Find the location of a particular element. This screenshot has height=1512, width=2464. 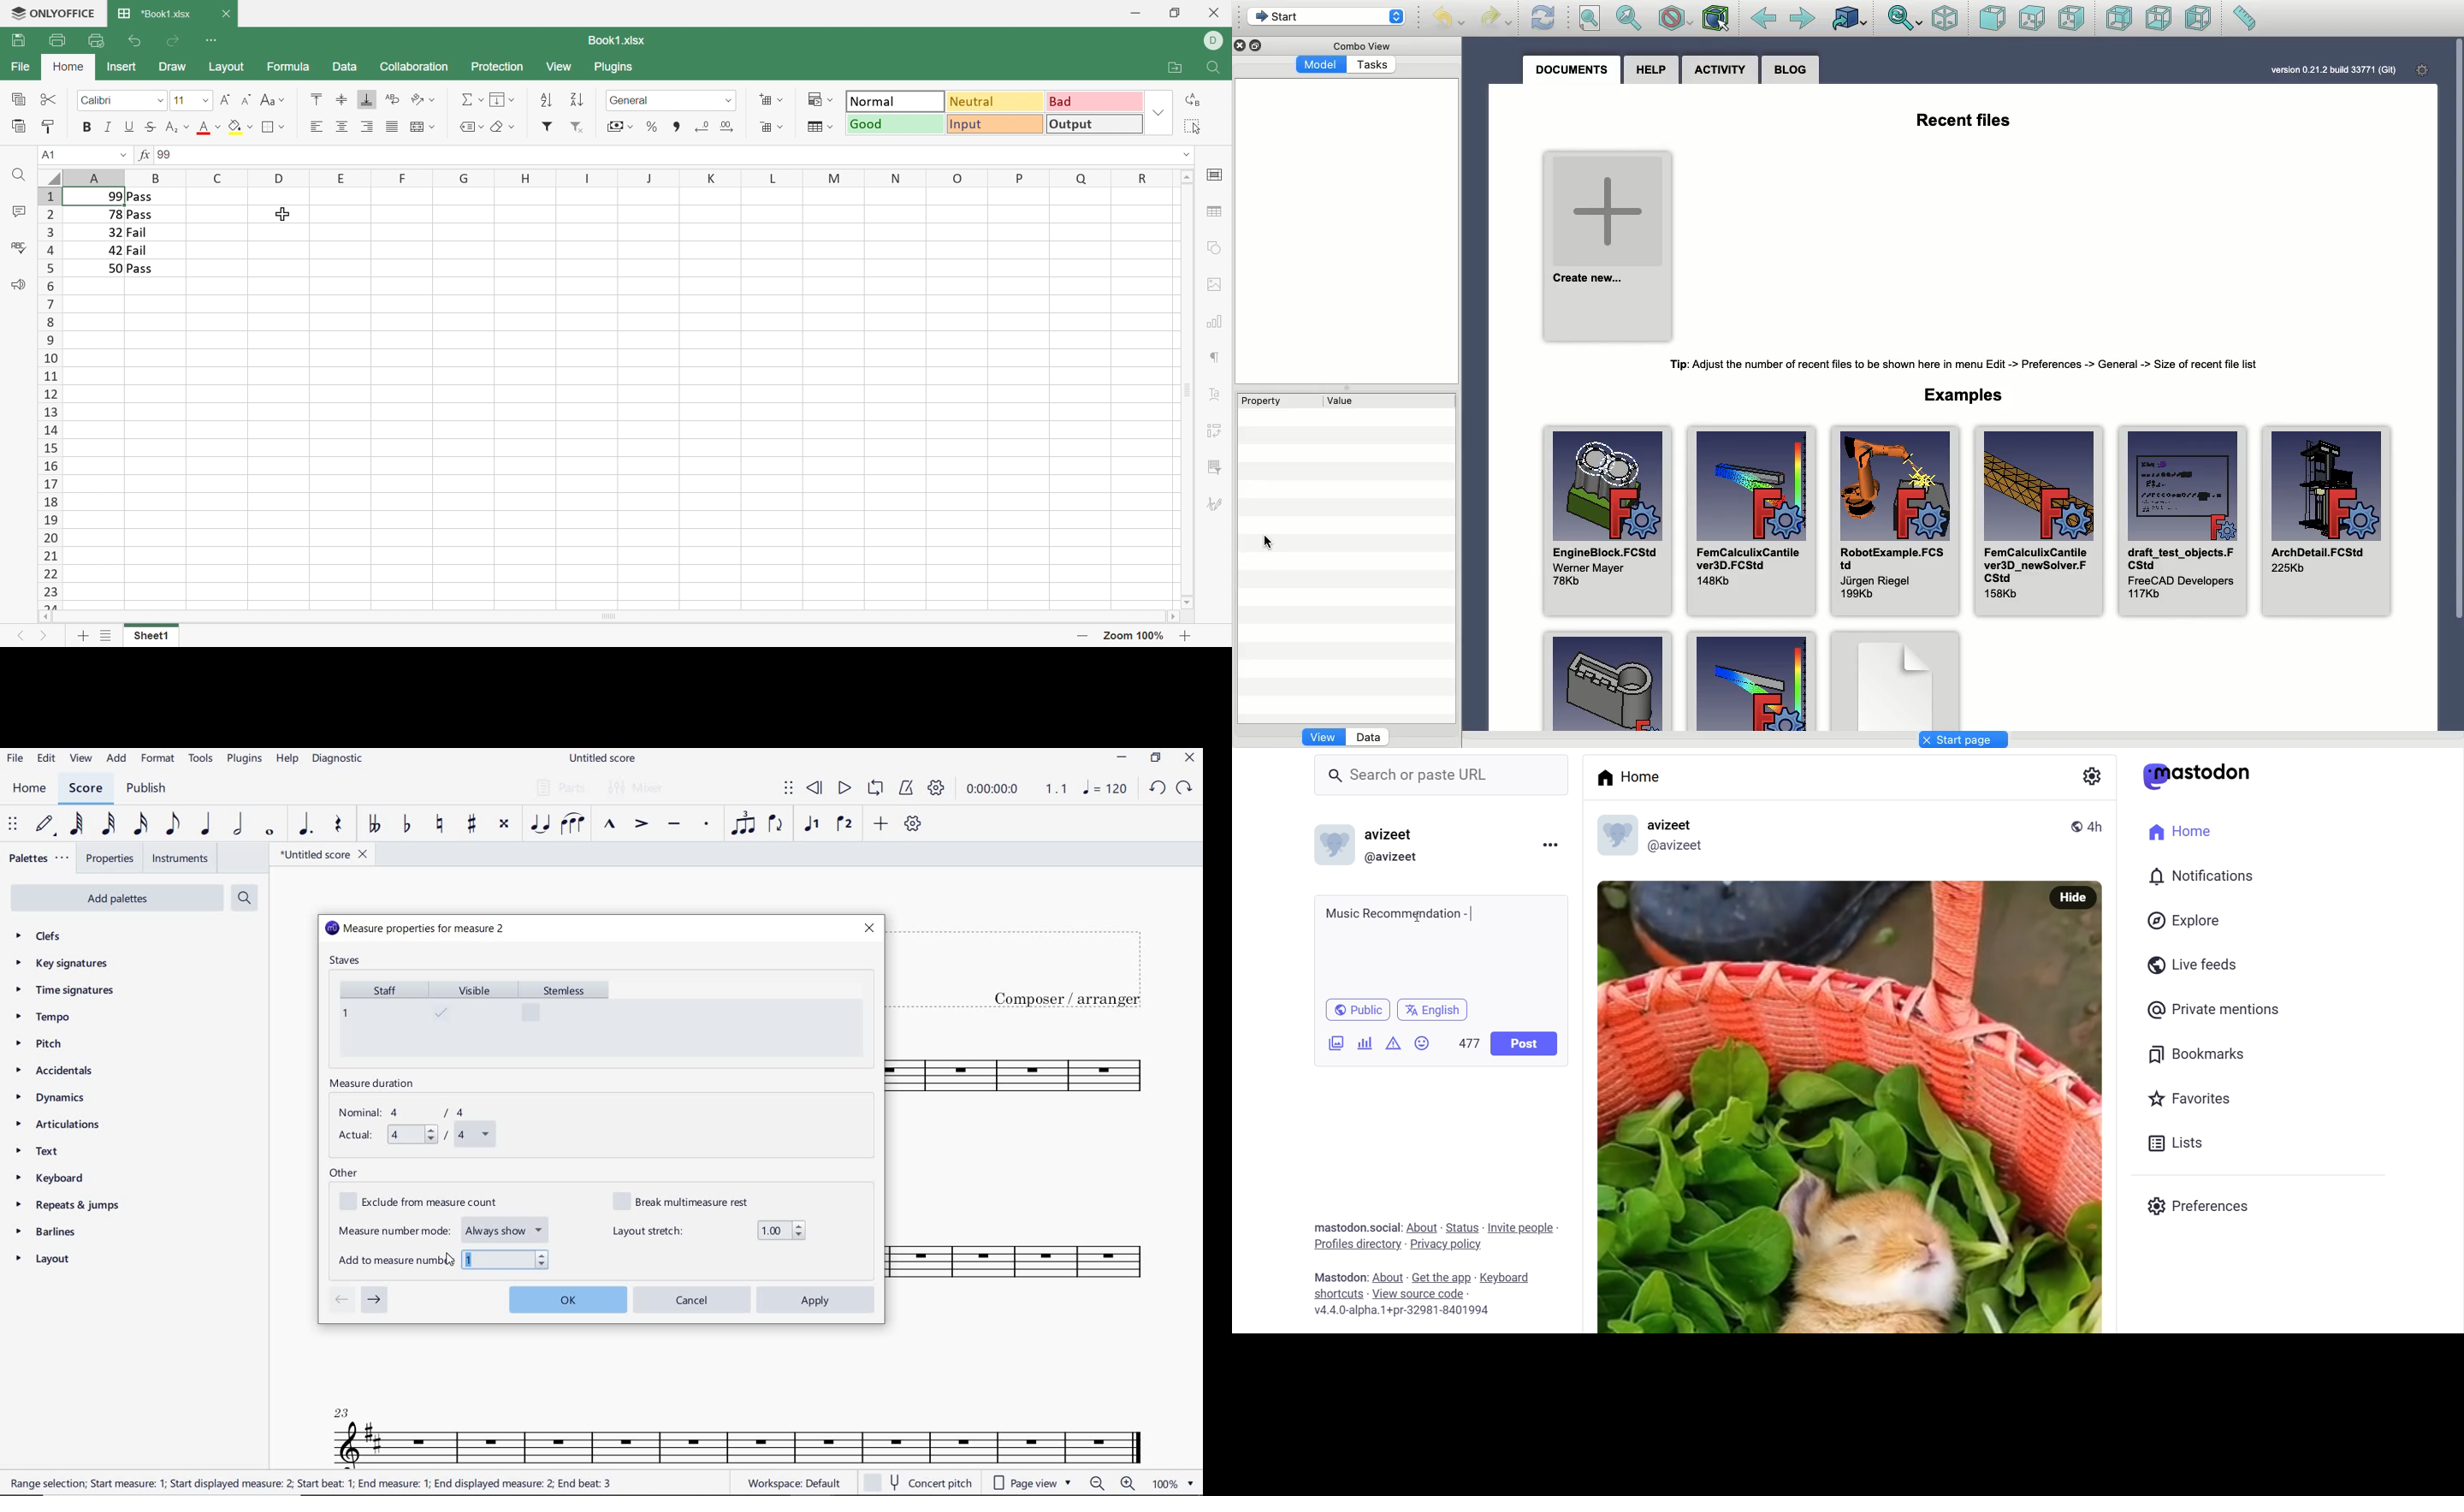

Find is located at coordinates (1211, 69).